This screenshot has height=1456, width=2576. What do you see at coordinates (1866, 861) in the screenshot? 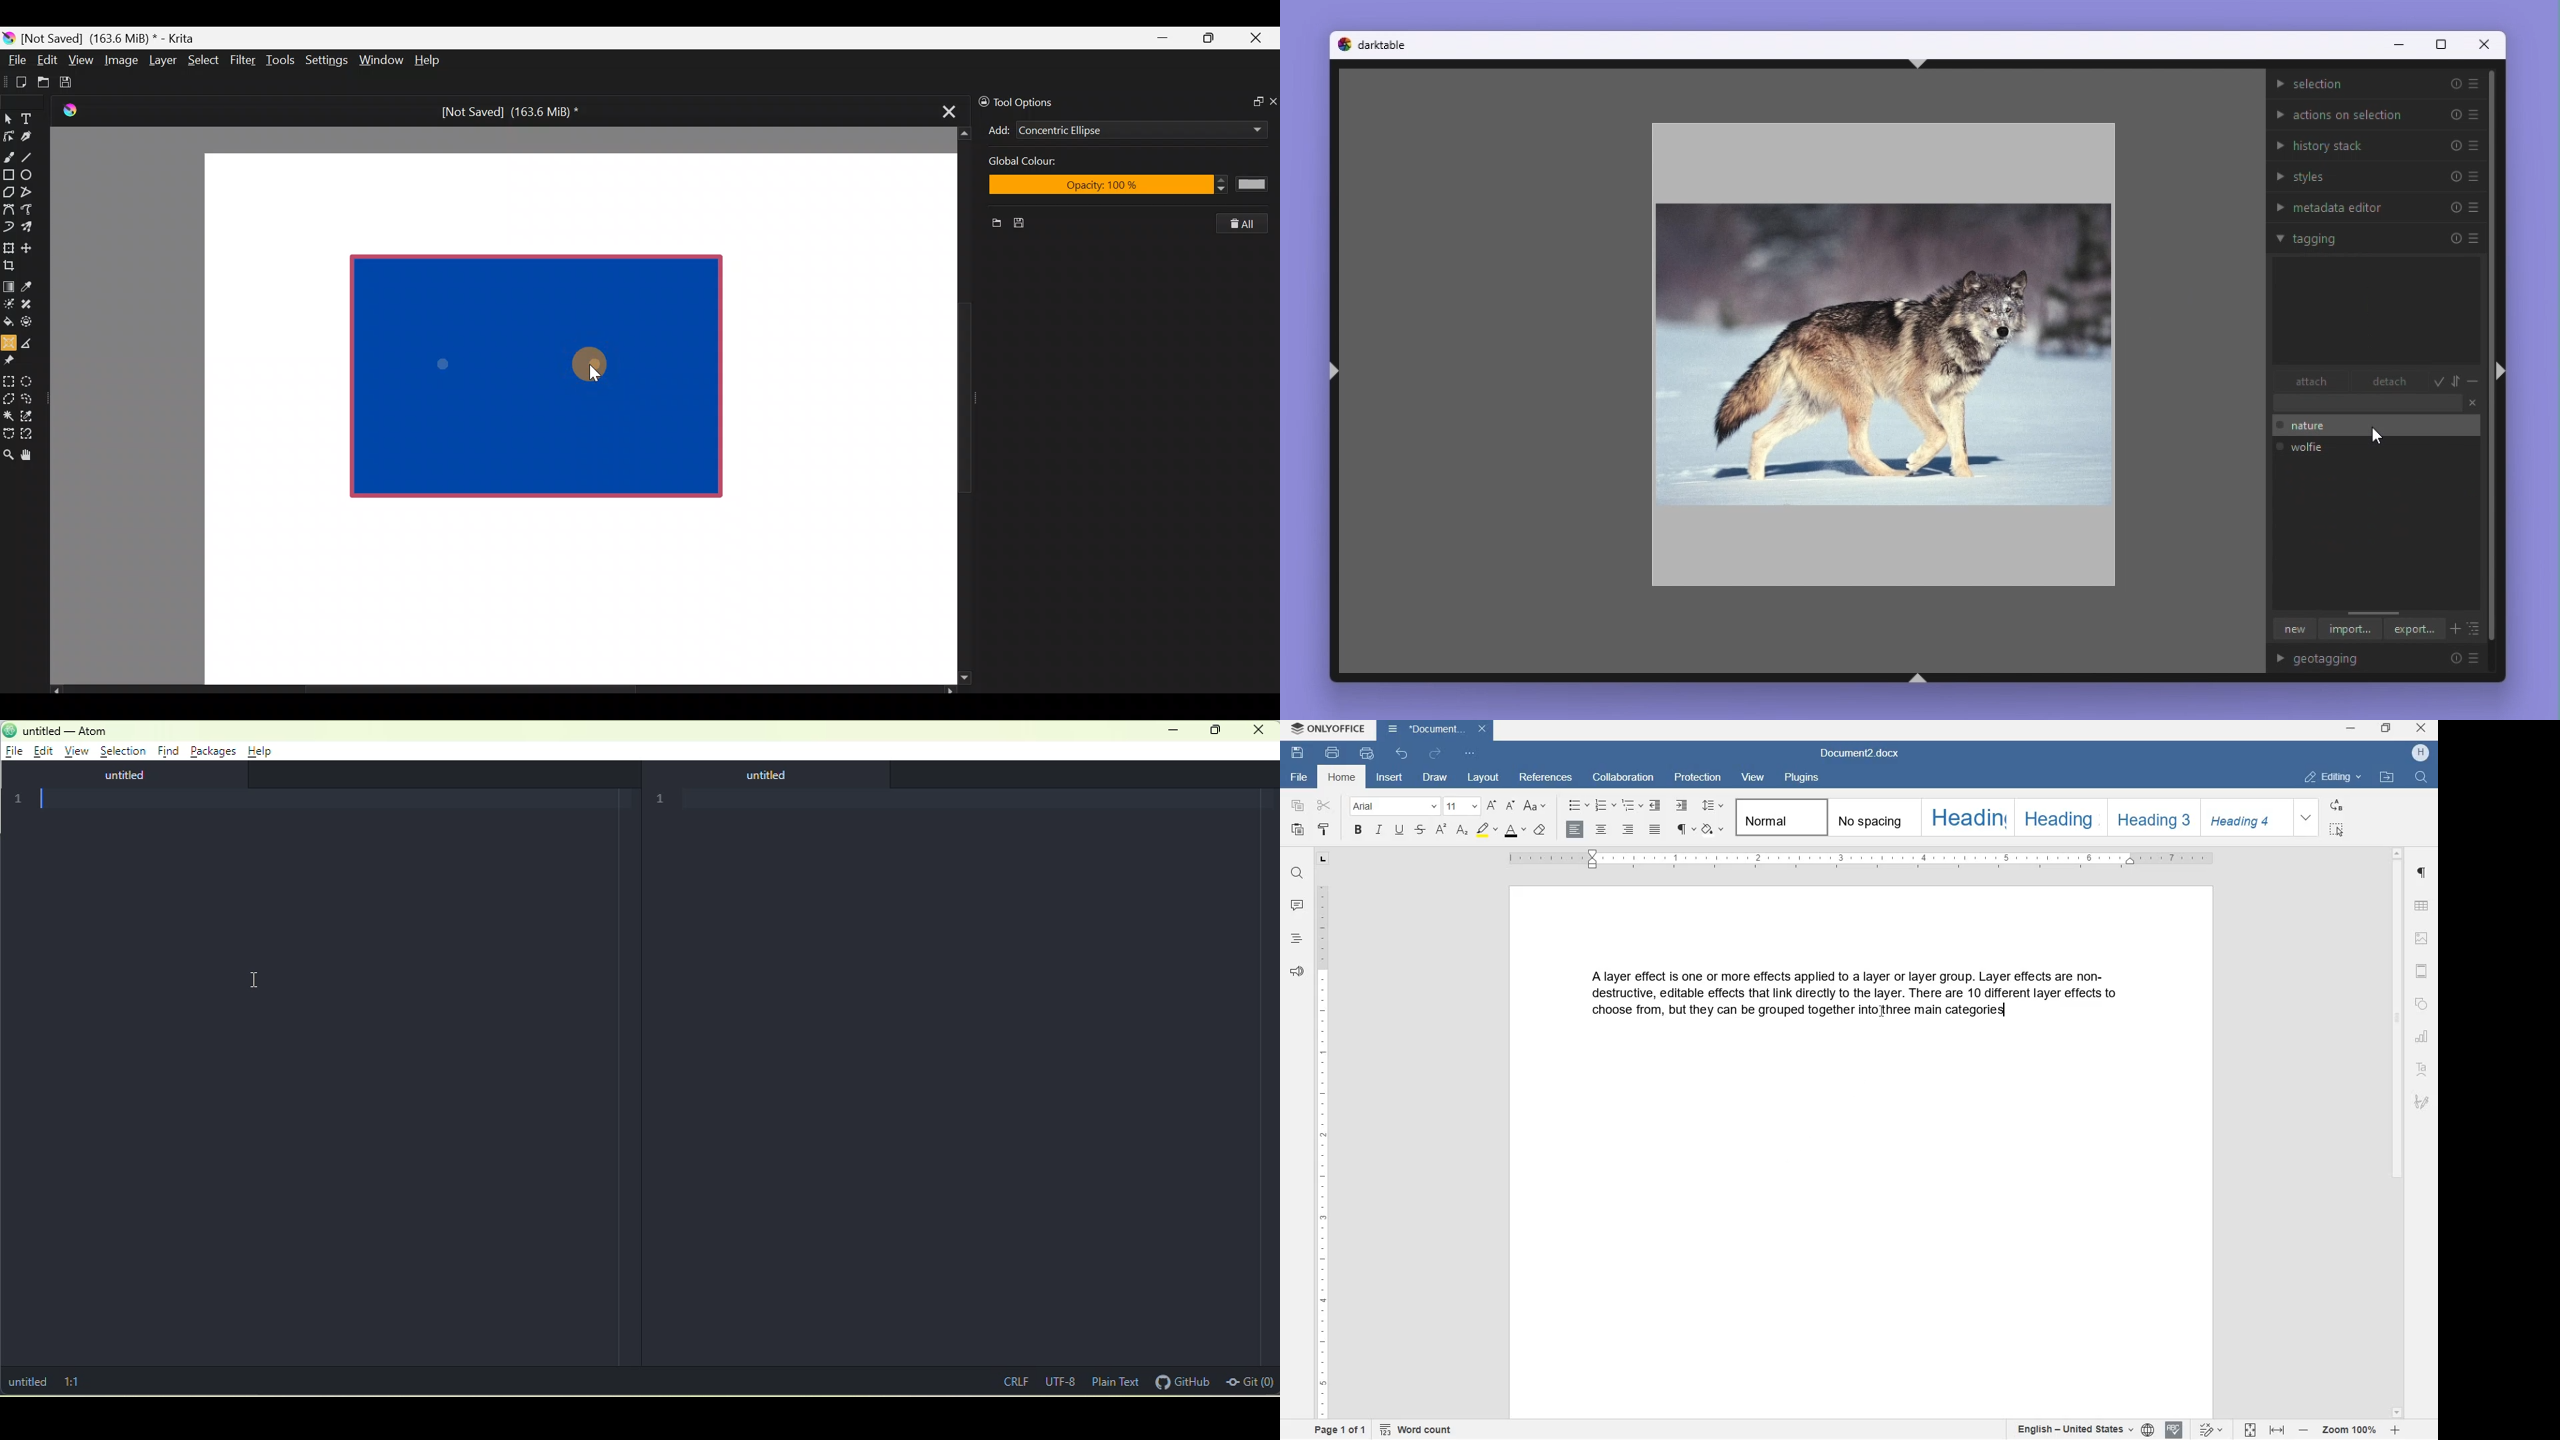
I see `ruler` at bounding box center [1866, 861].